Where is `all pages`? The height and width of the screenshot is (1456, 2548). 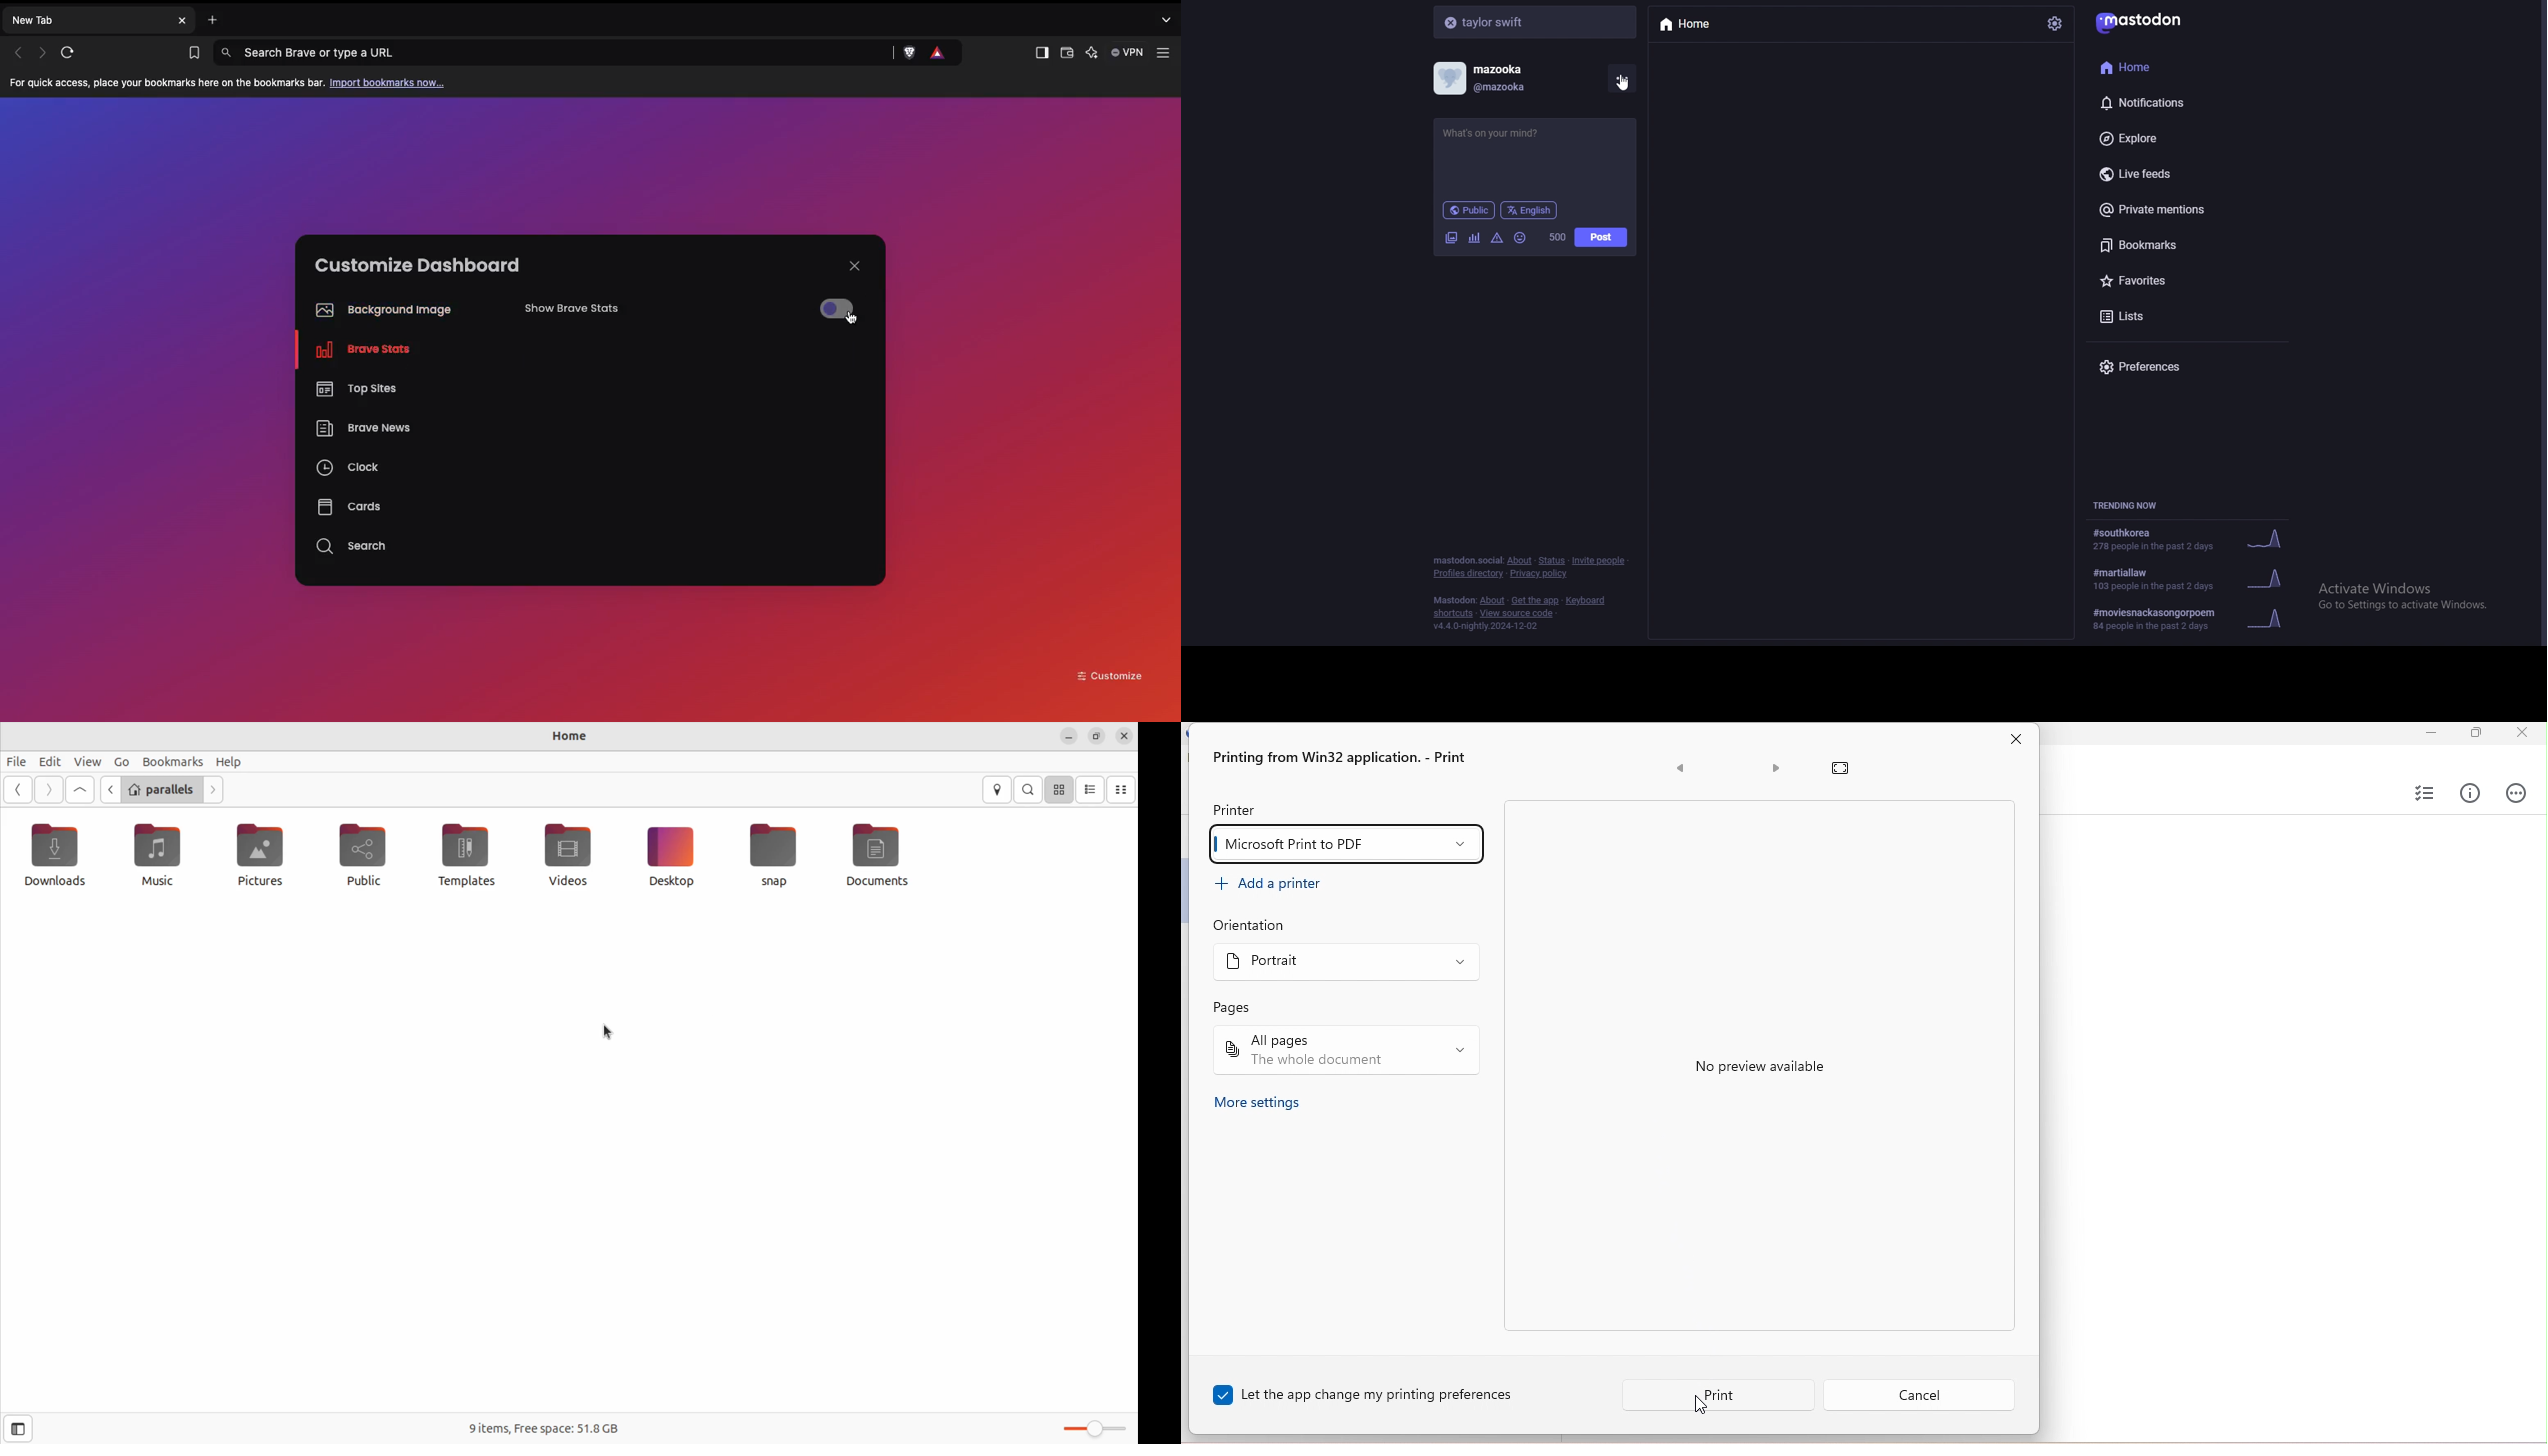 all pages is located at coordinates (1351, 1051).